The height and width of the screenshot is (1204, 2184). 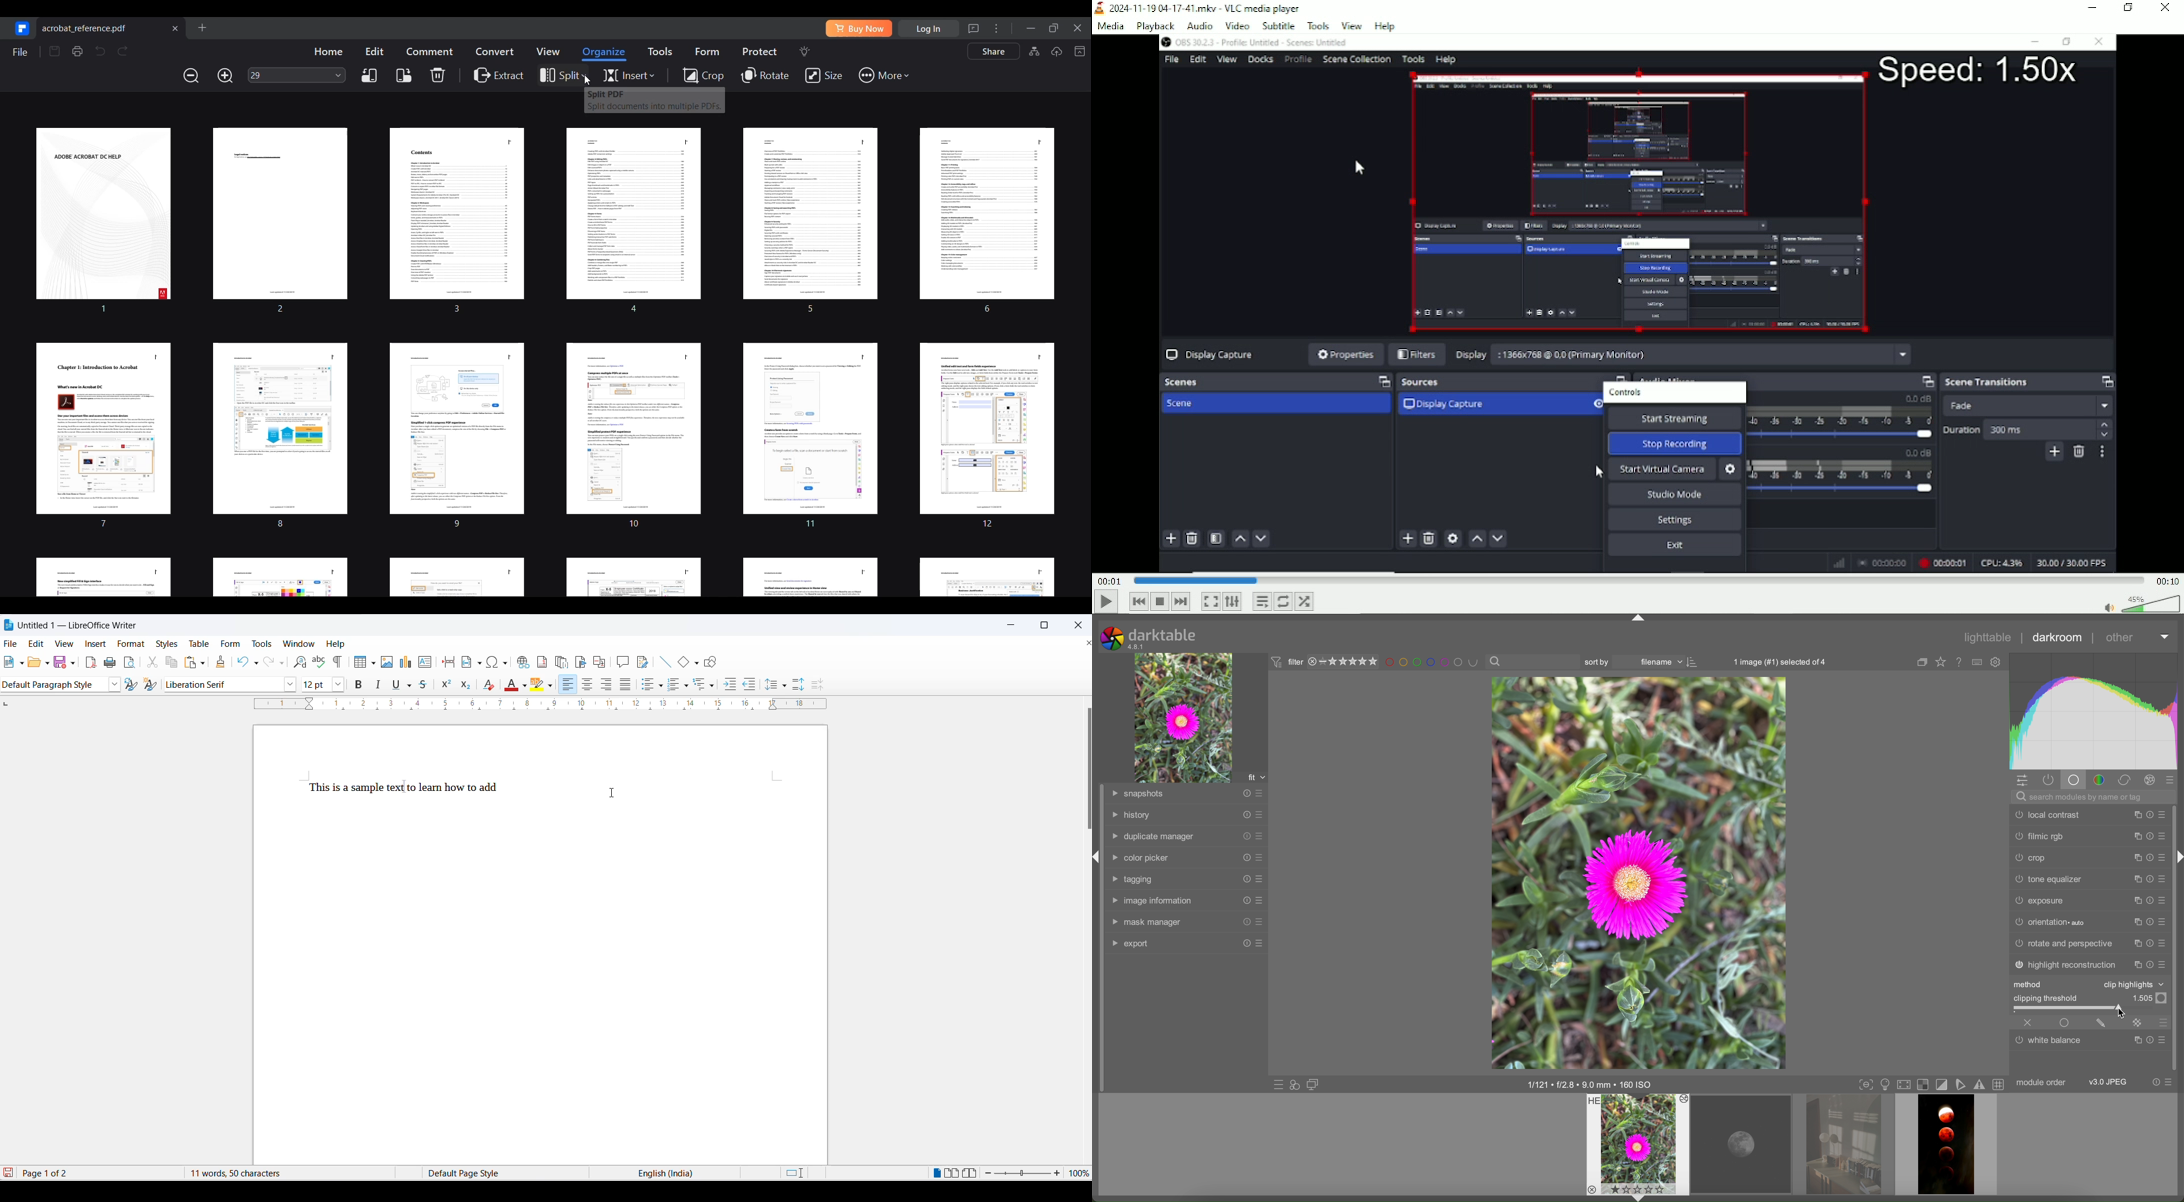 What do you see at coordinates (672, 1174) in the screenshot?
I see `English(India)` at bounding box center [672, 1174].